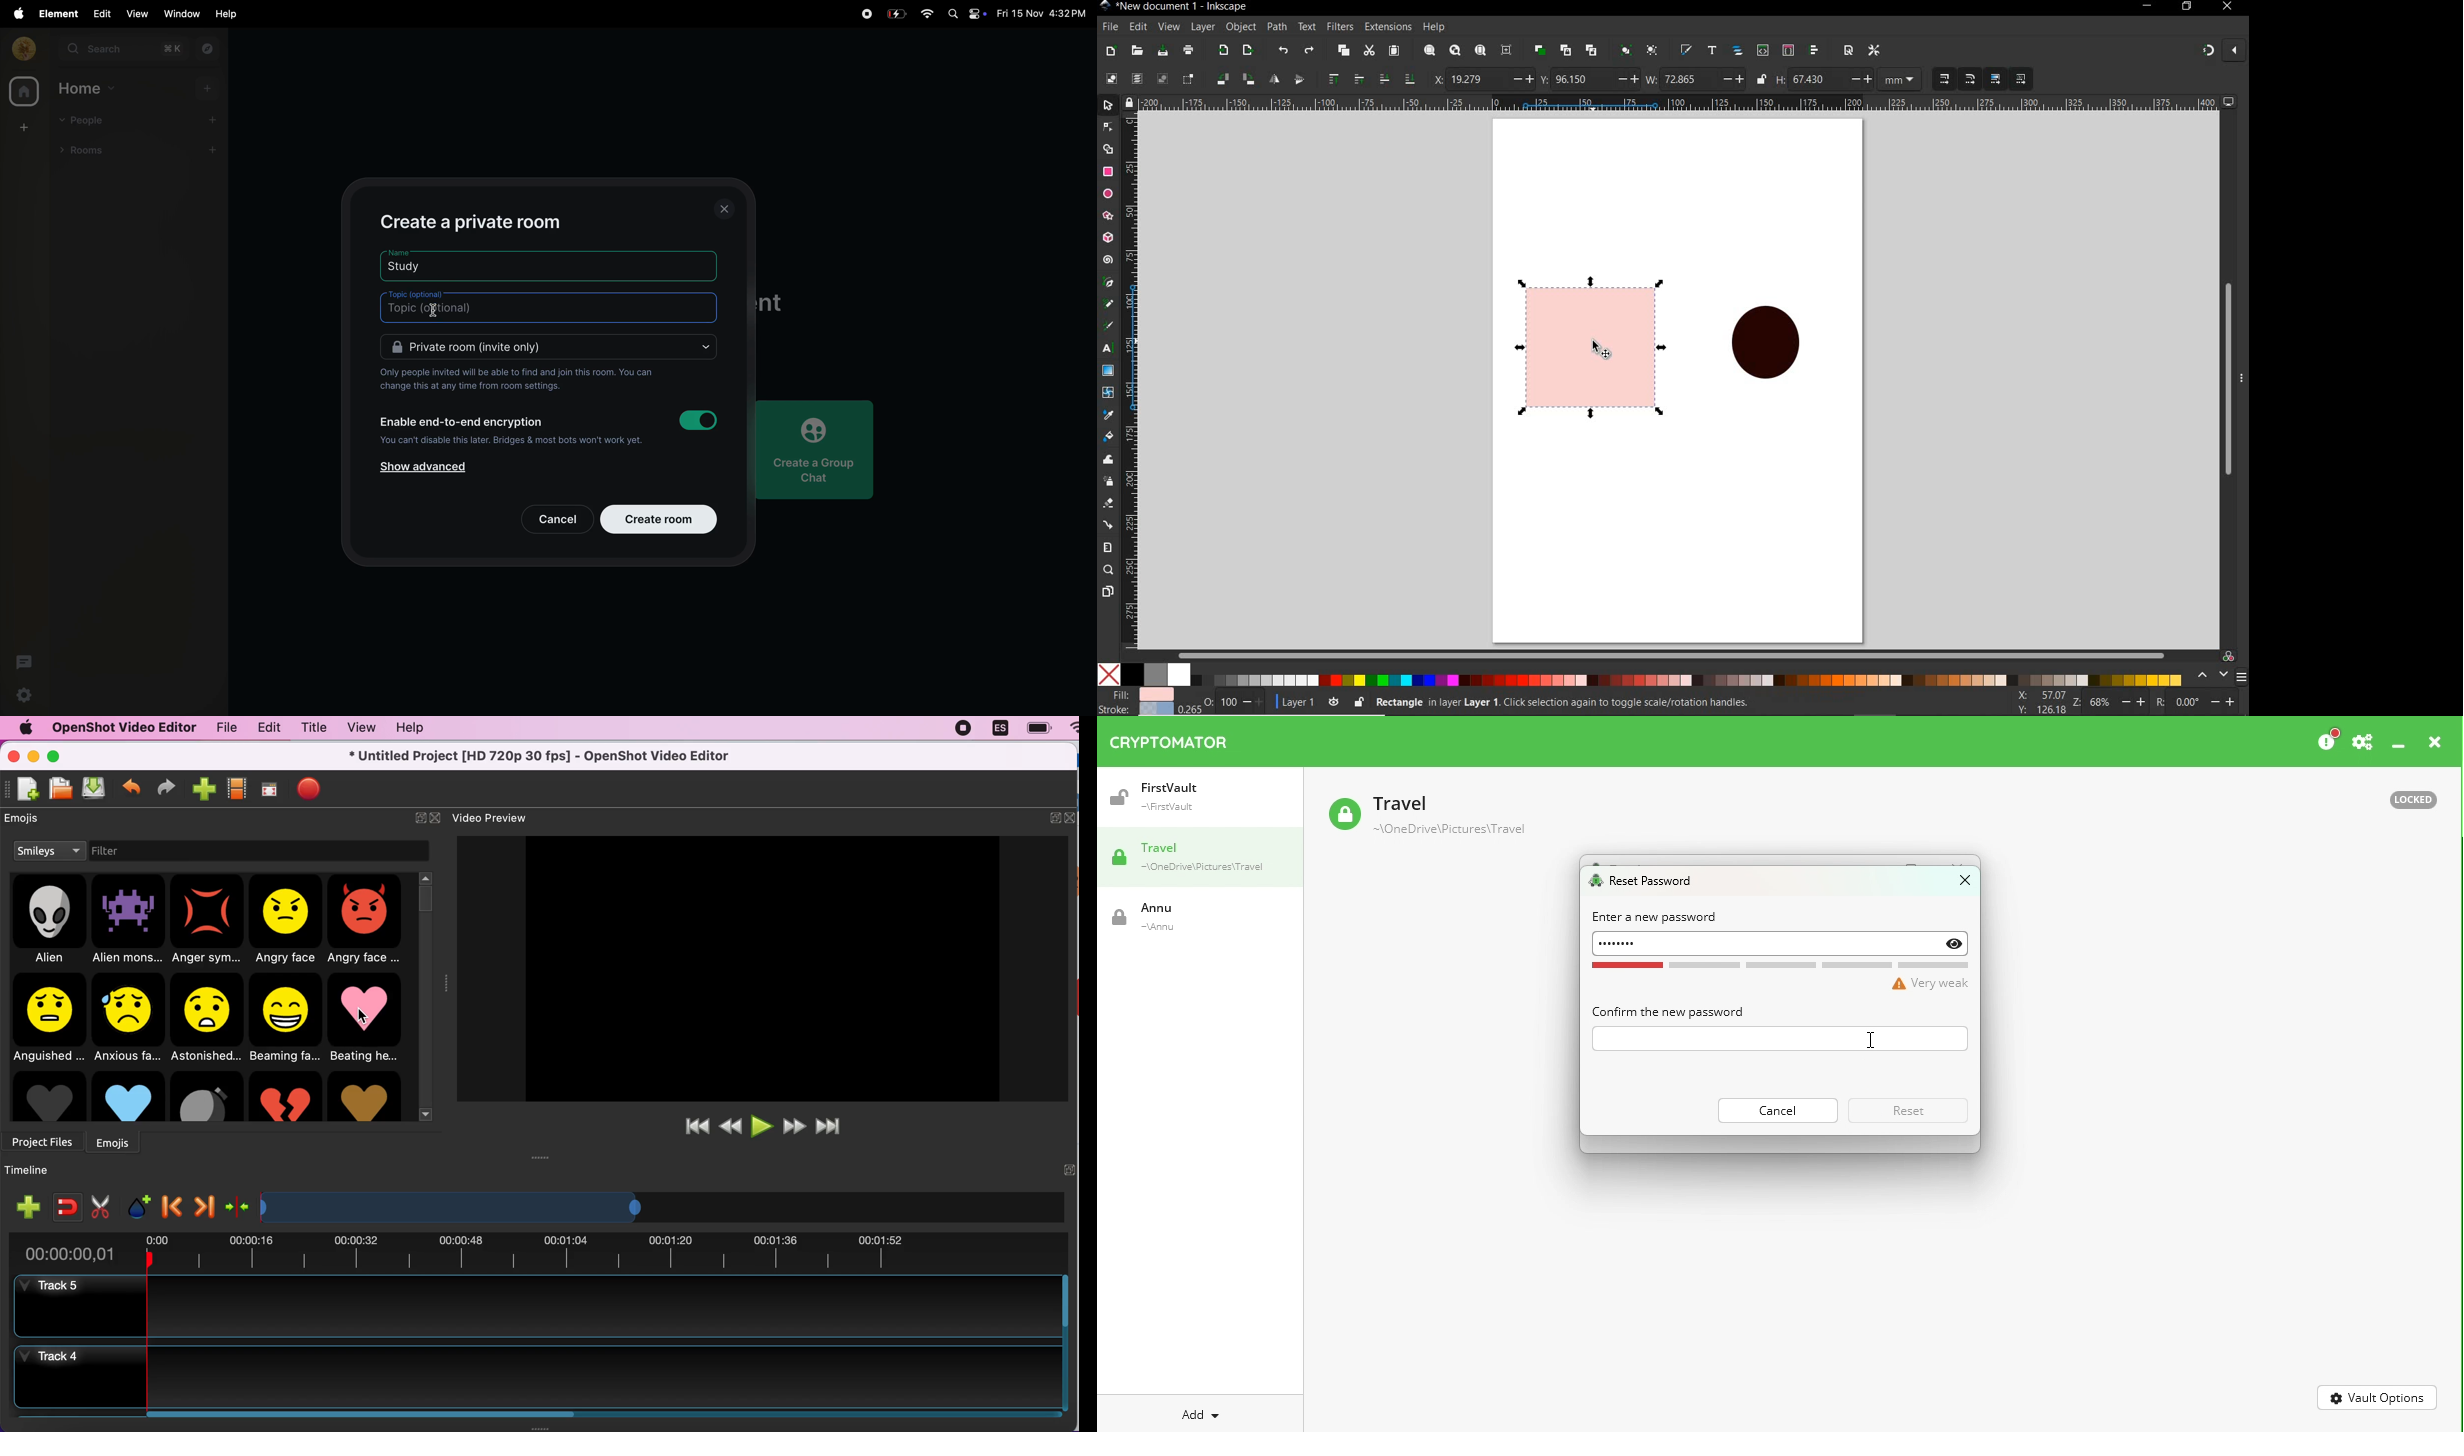 This screenshot has height=1456, width=2464. I want to click on file, so click(1109, 26).